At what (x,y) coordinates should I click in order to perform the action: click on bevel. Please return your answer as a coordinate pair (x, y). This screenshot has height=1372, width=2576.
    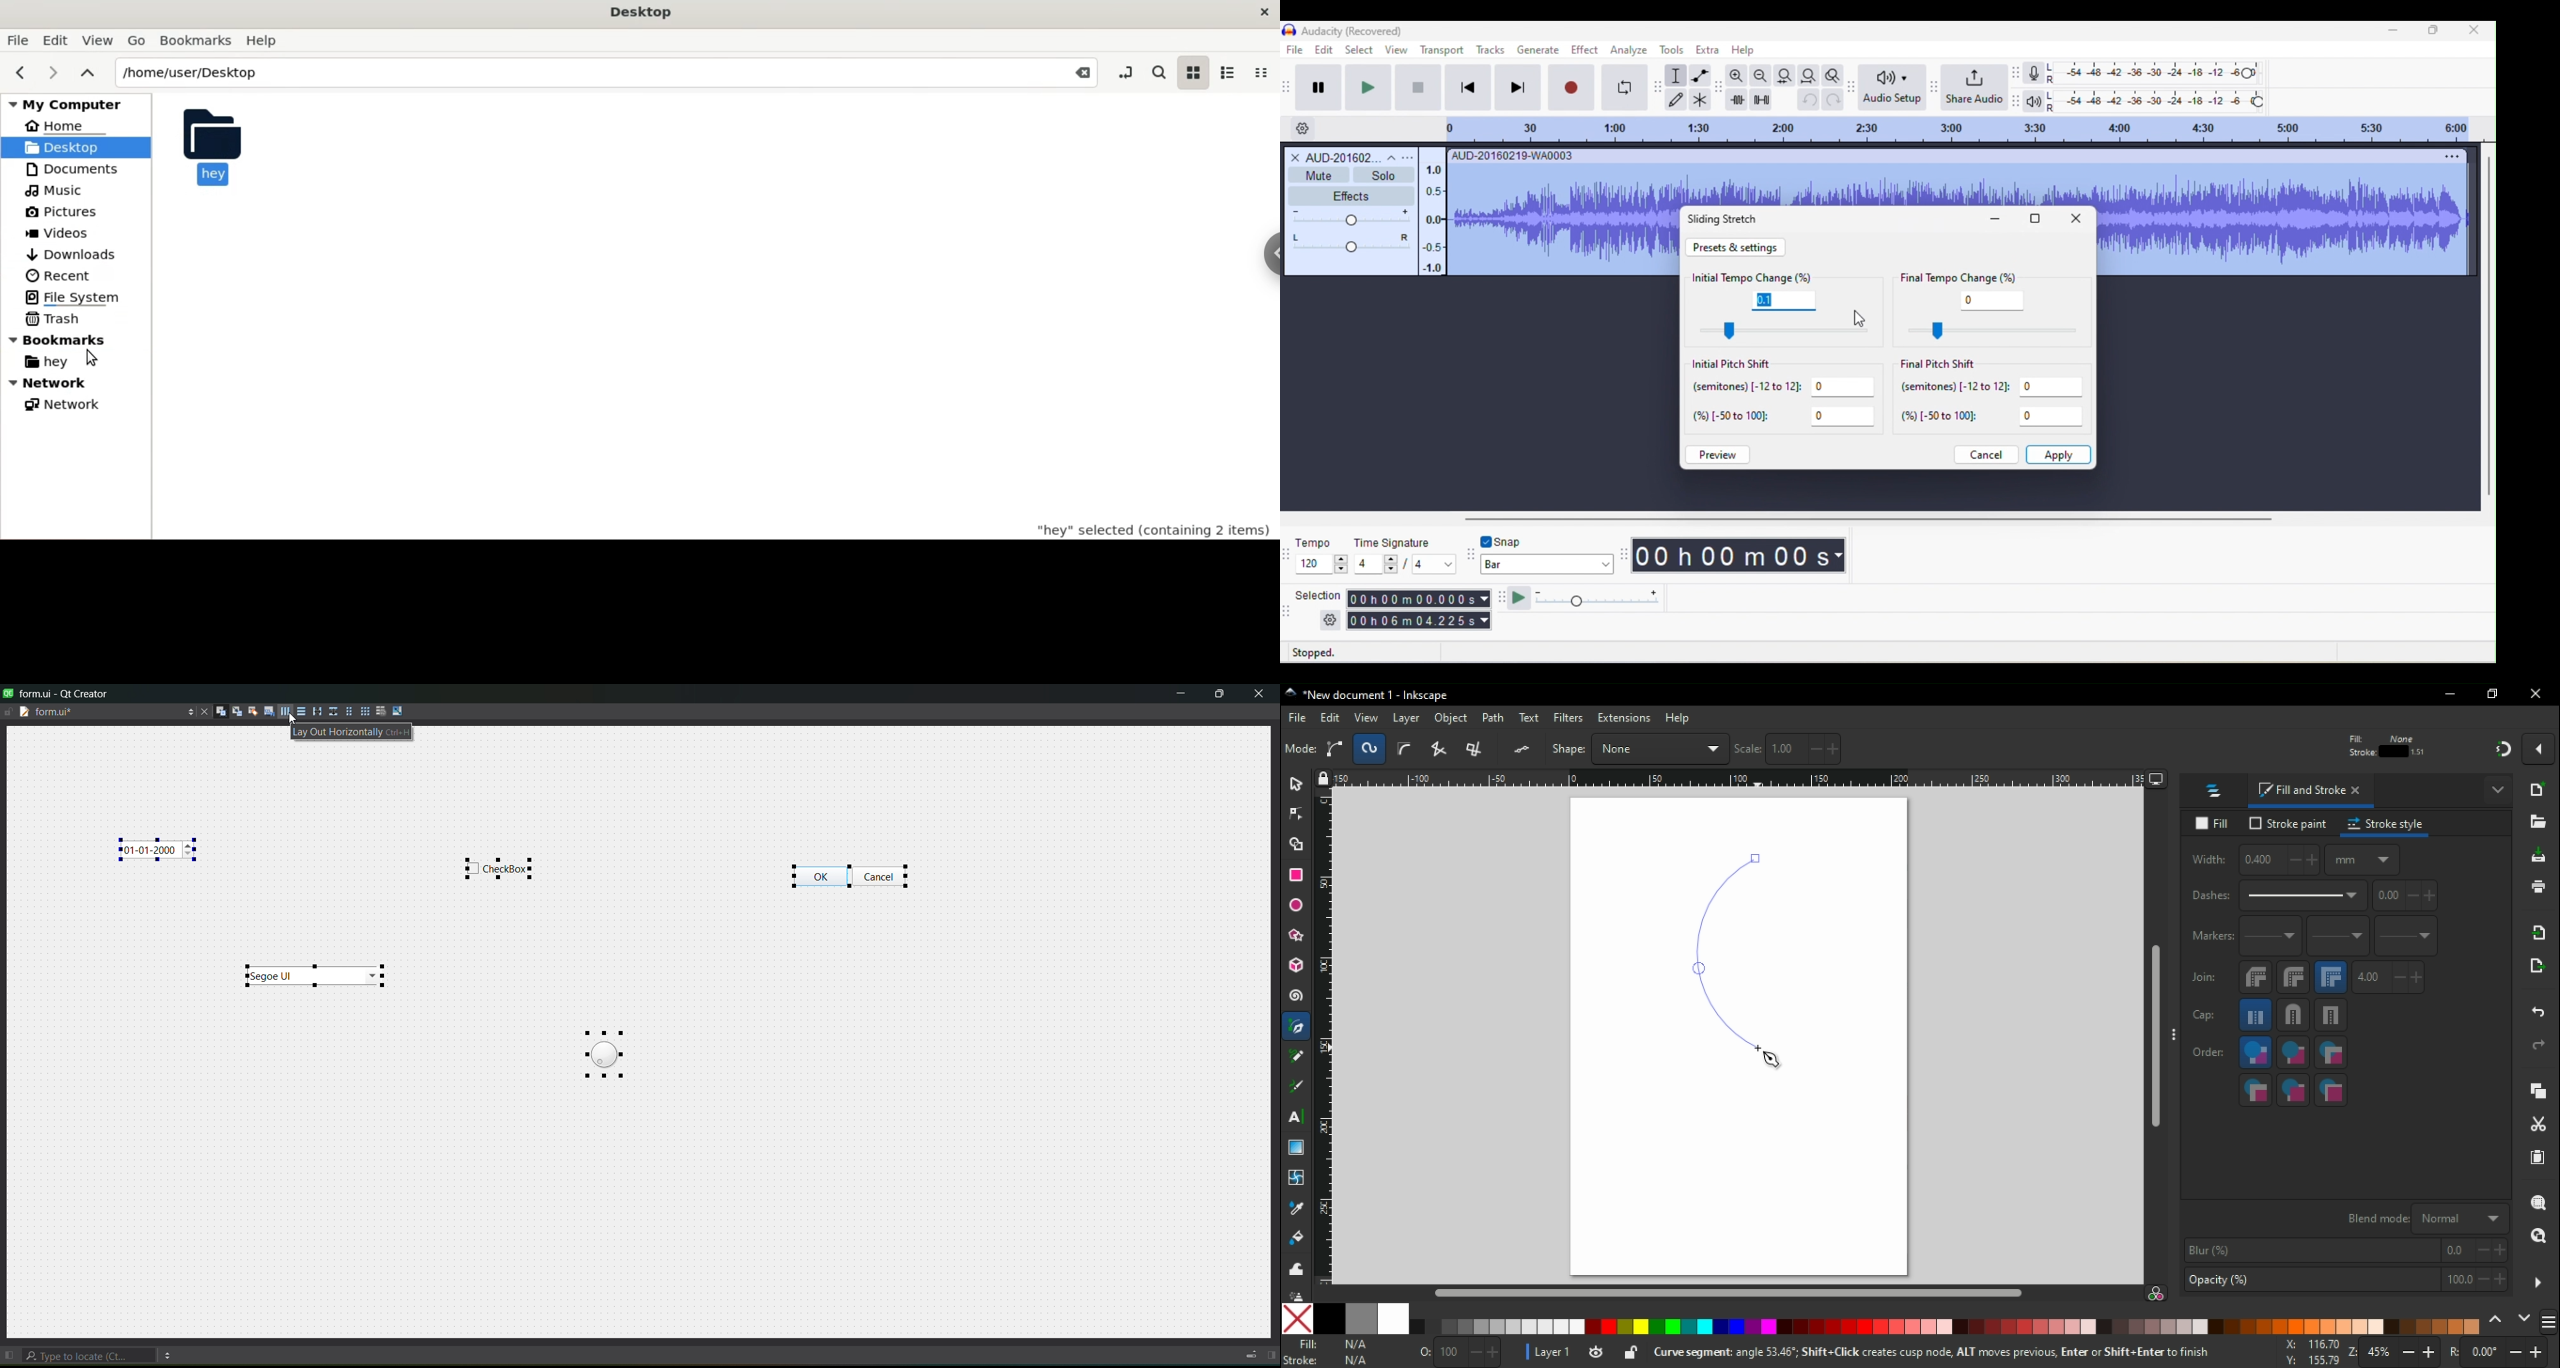
    Looking at the image, I should click on (2255, 981).